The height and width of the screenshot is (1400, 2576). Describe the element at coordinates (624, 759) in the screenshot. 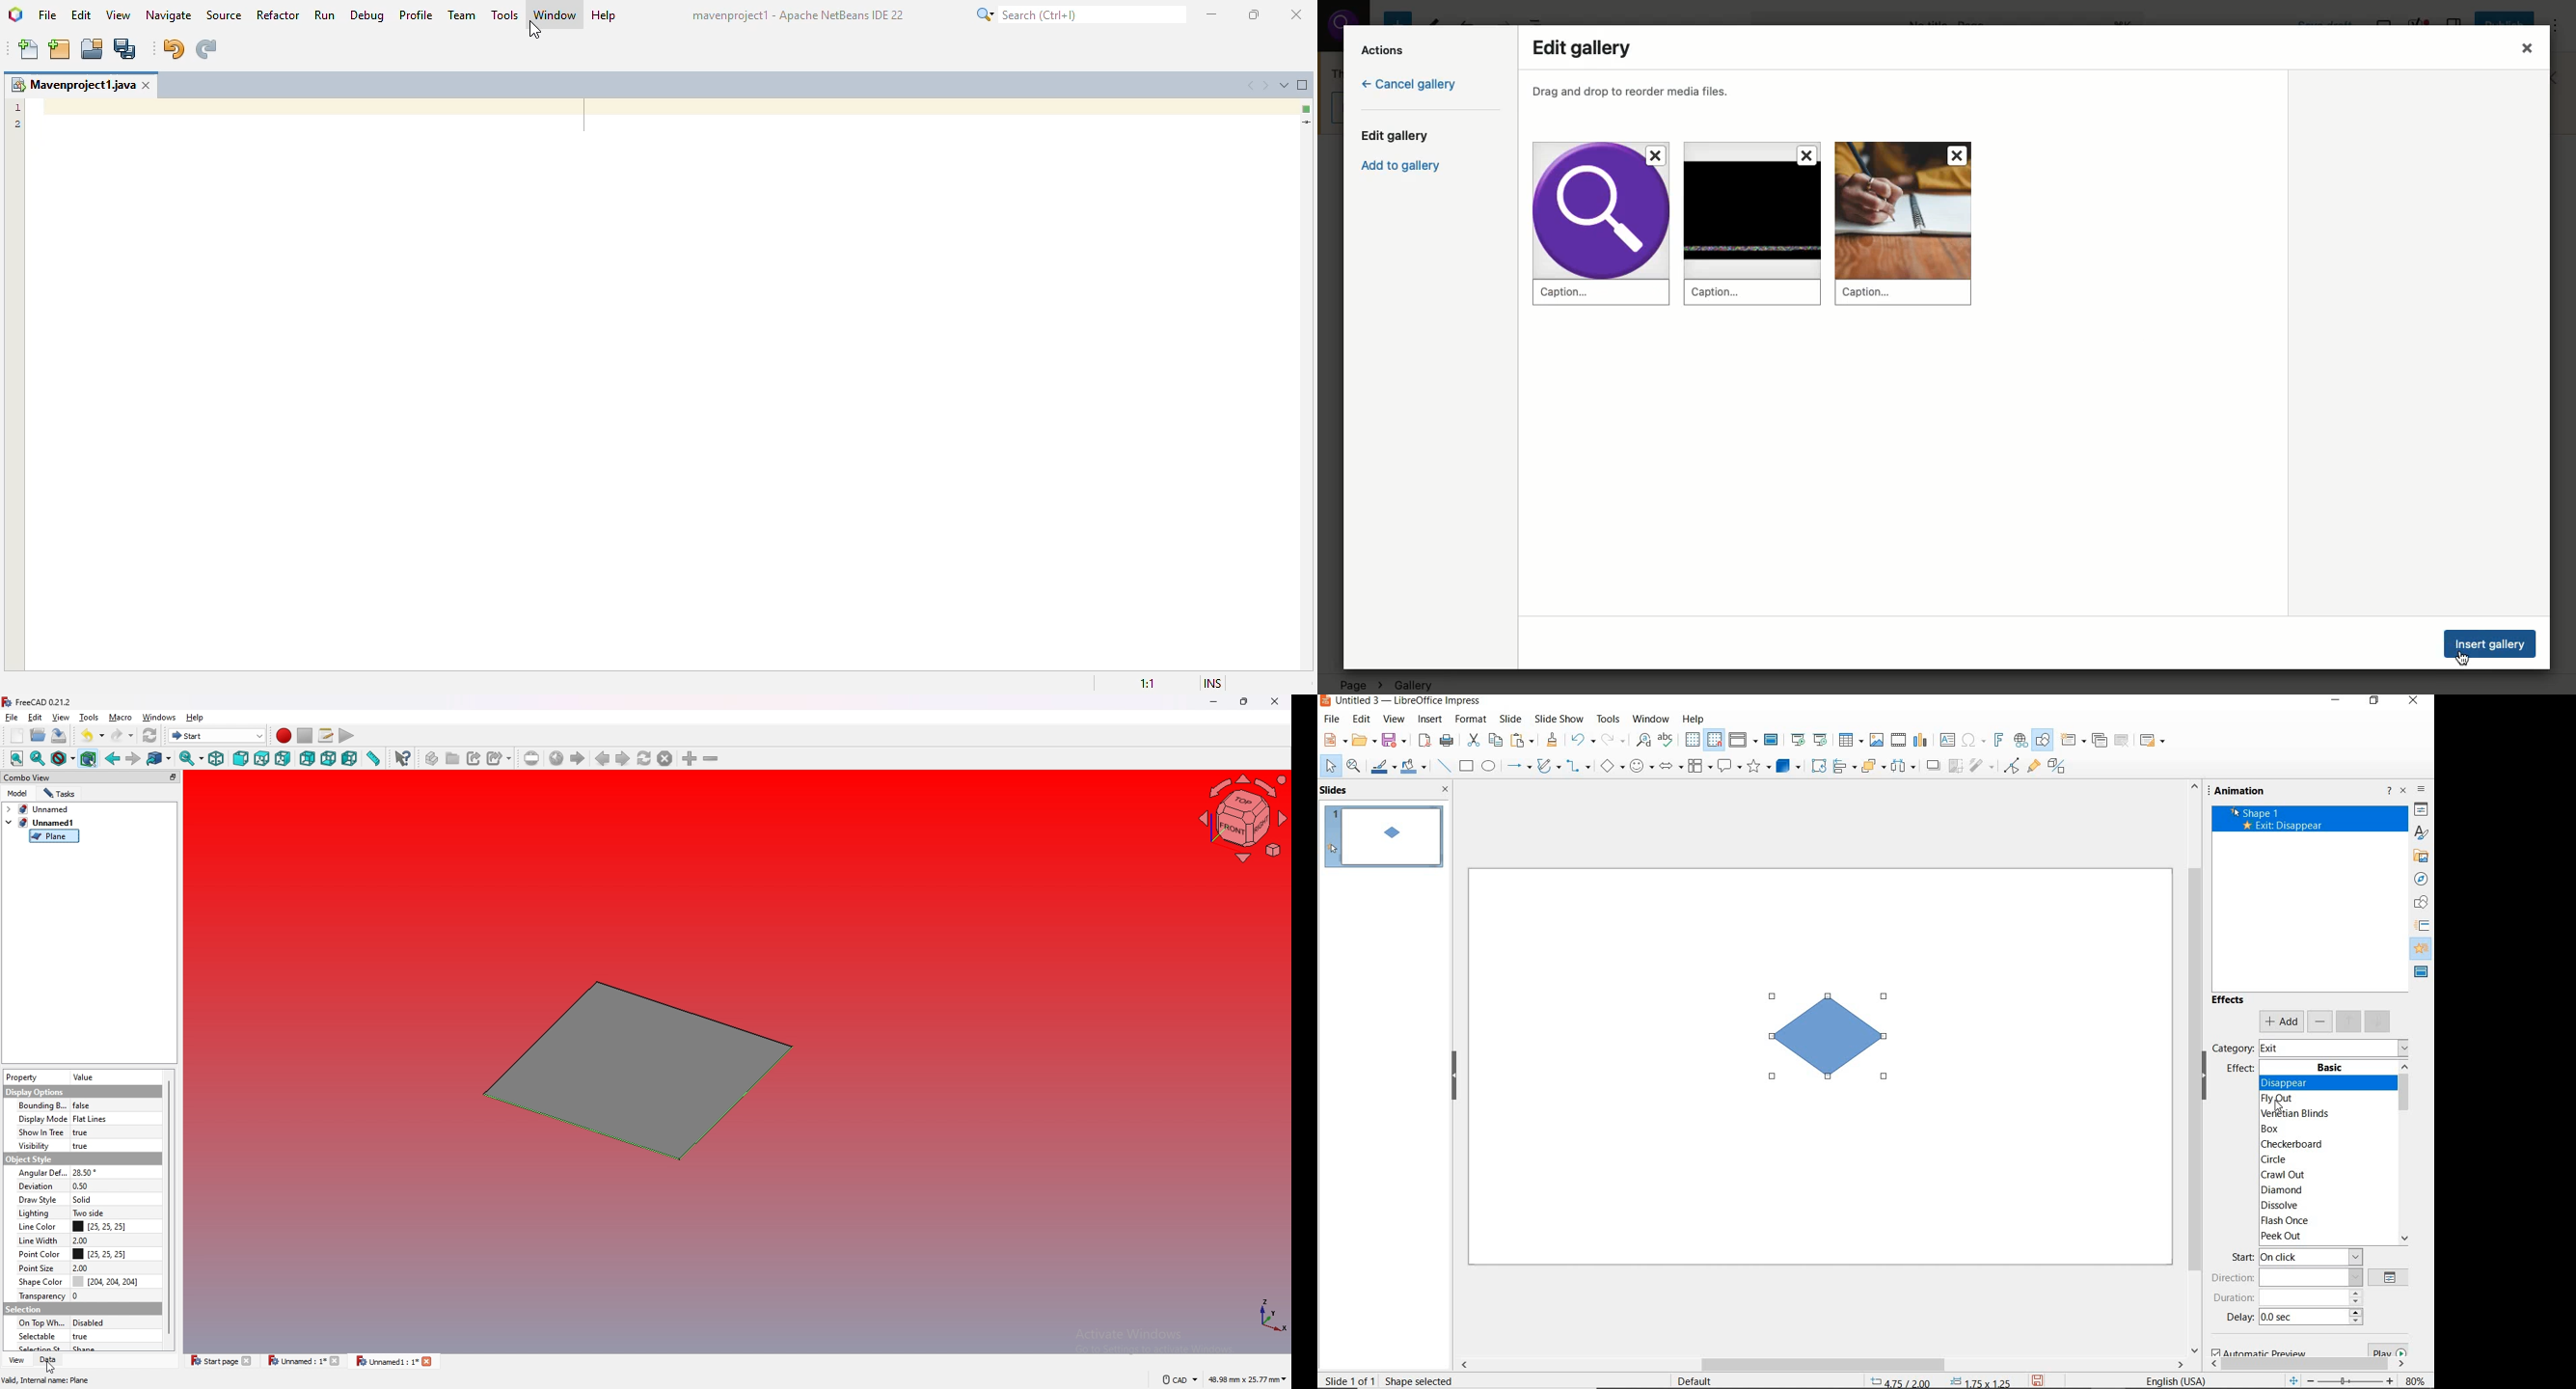

I see `next page` at that location.